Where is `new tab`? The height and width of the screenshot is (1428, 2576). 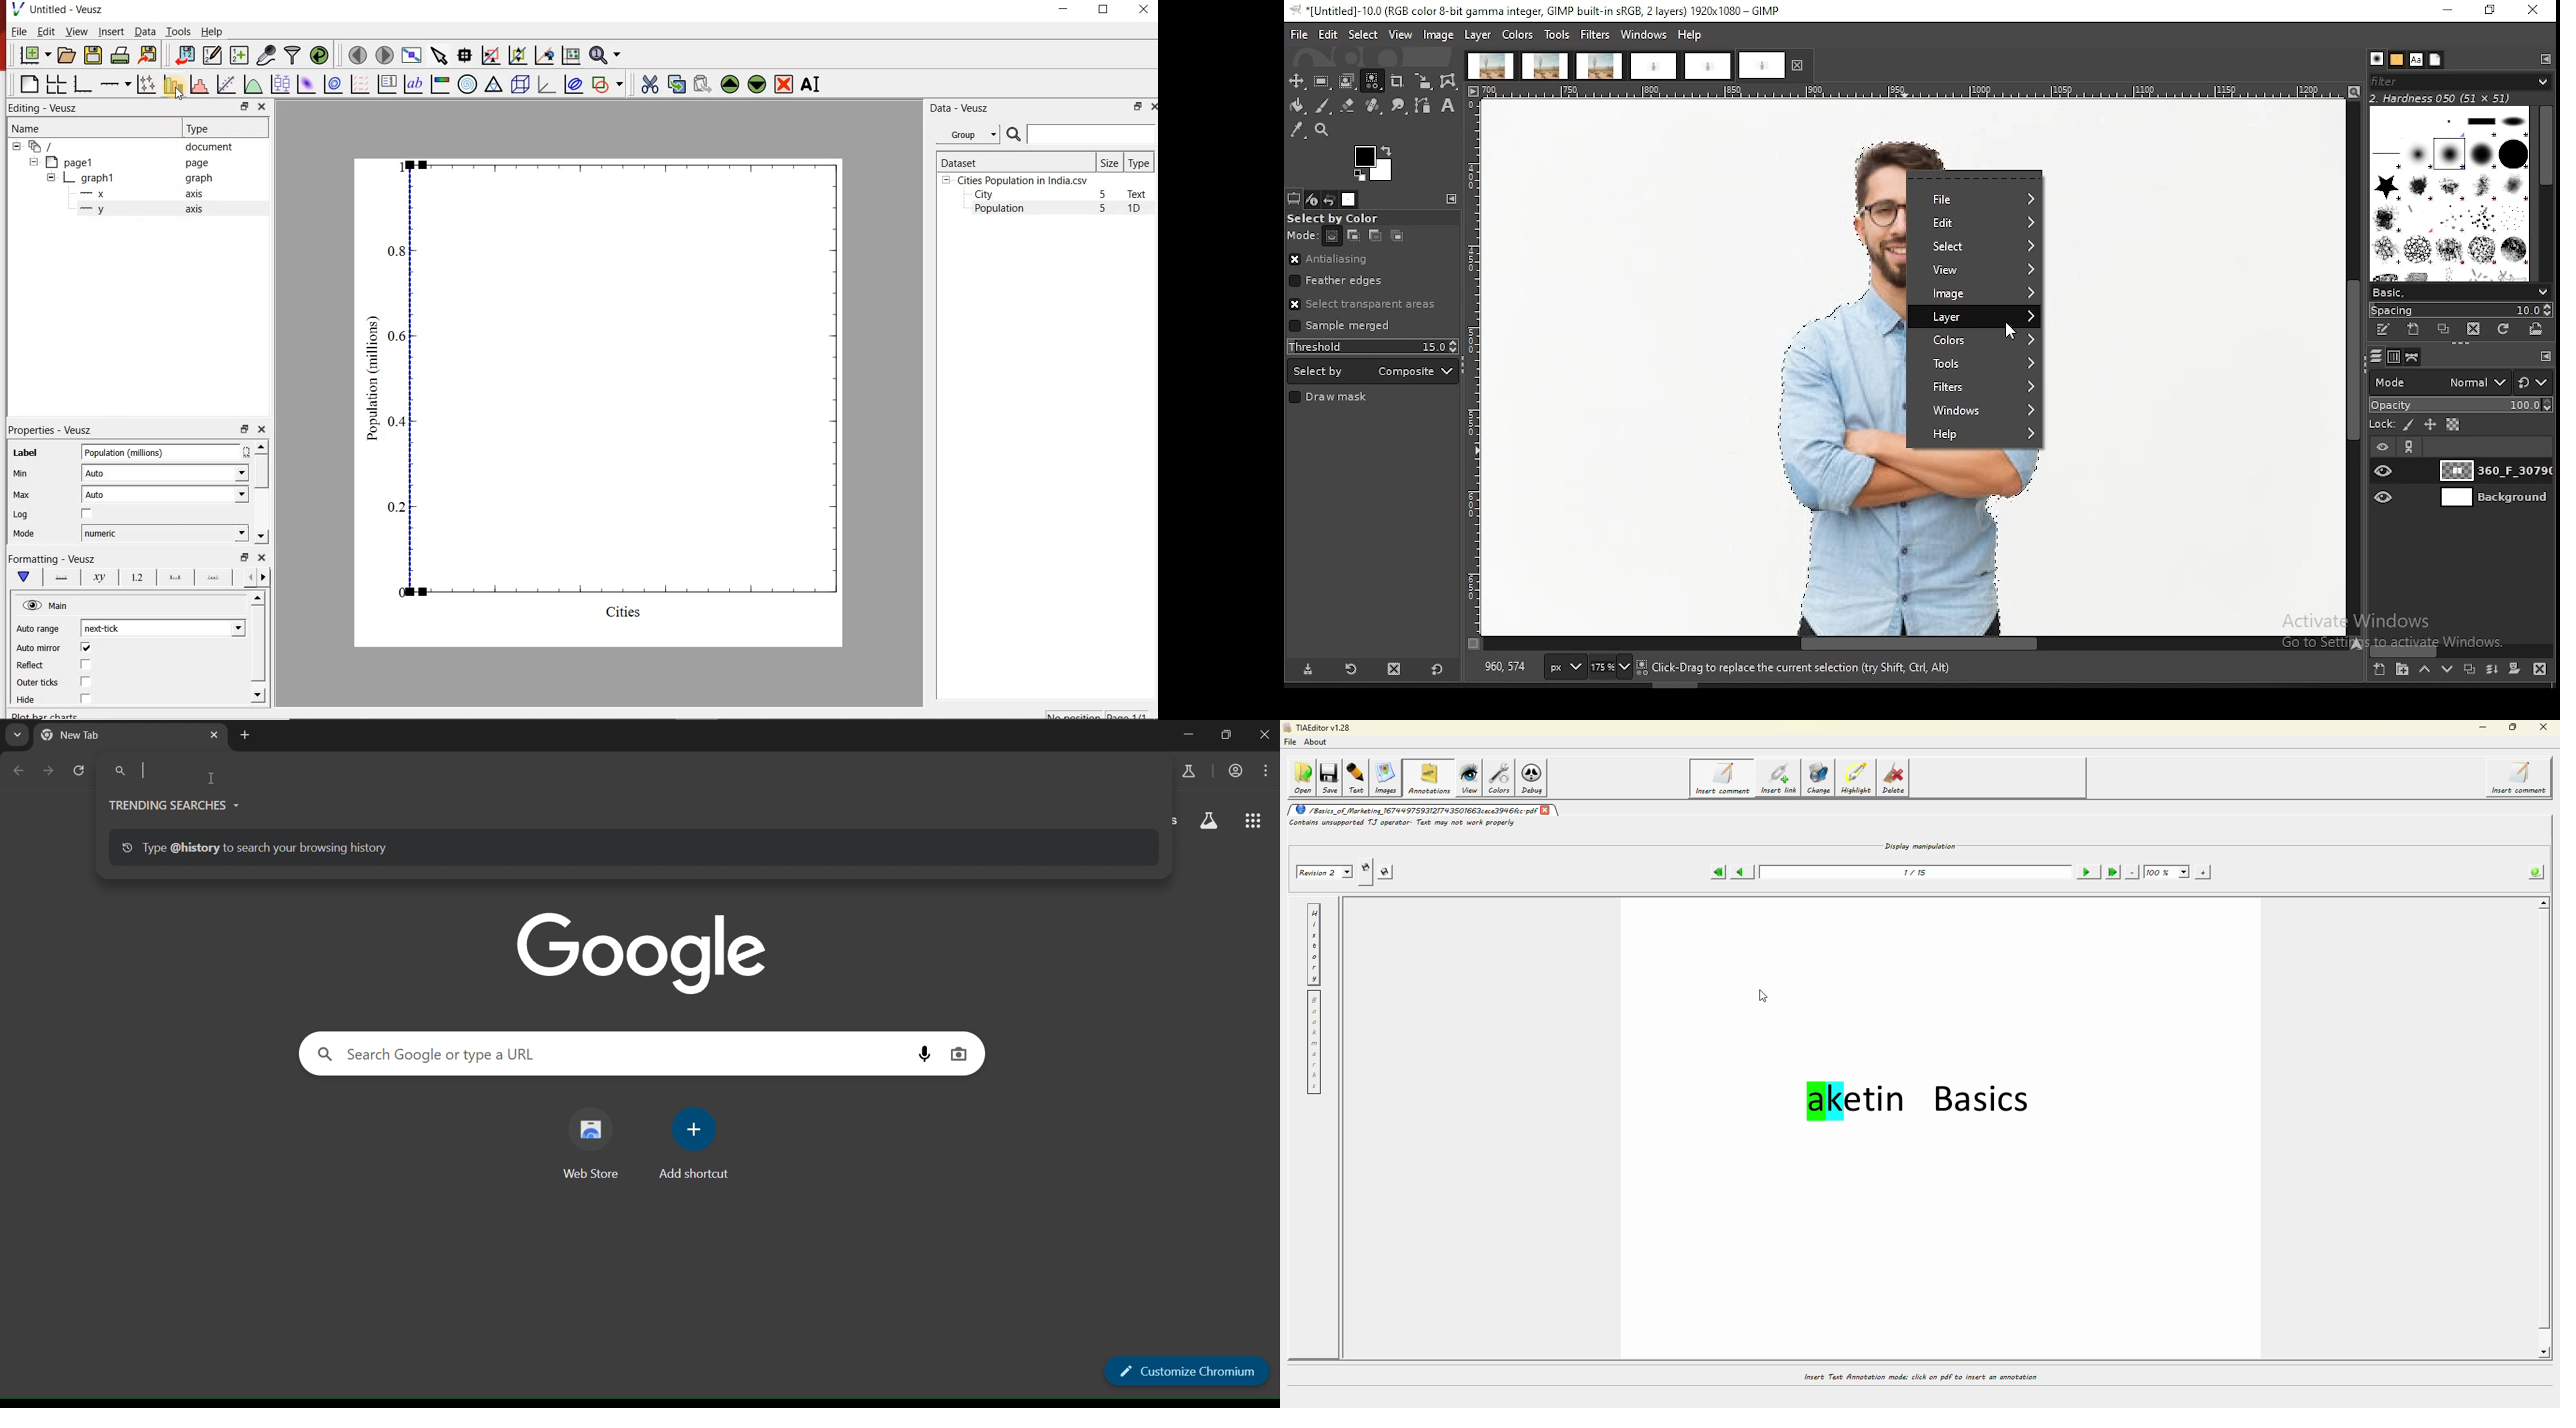 new tab is located at coordinates (106, 736).